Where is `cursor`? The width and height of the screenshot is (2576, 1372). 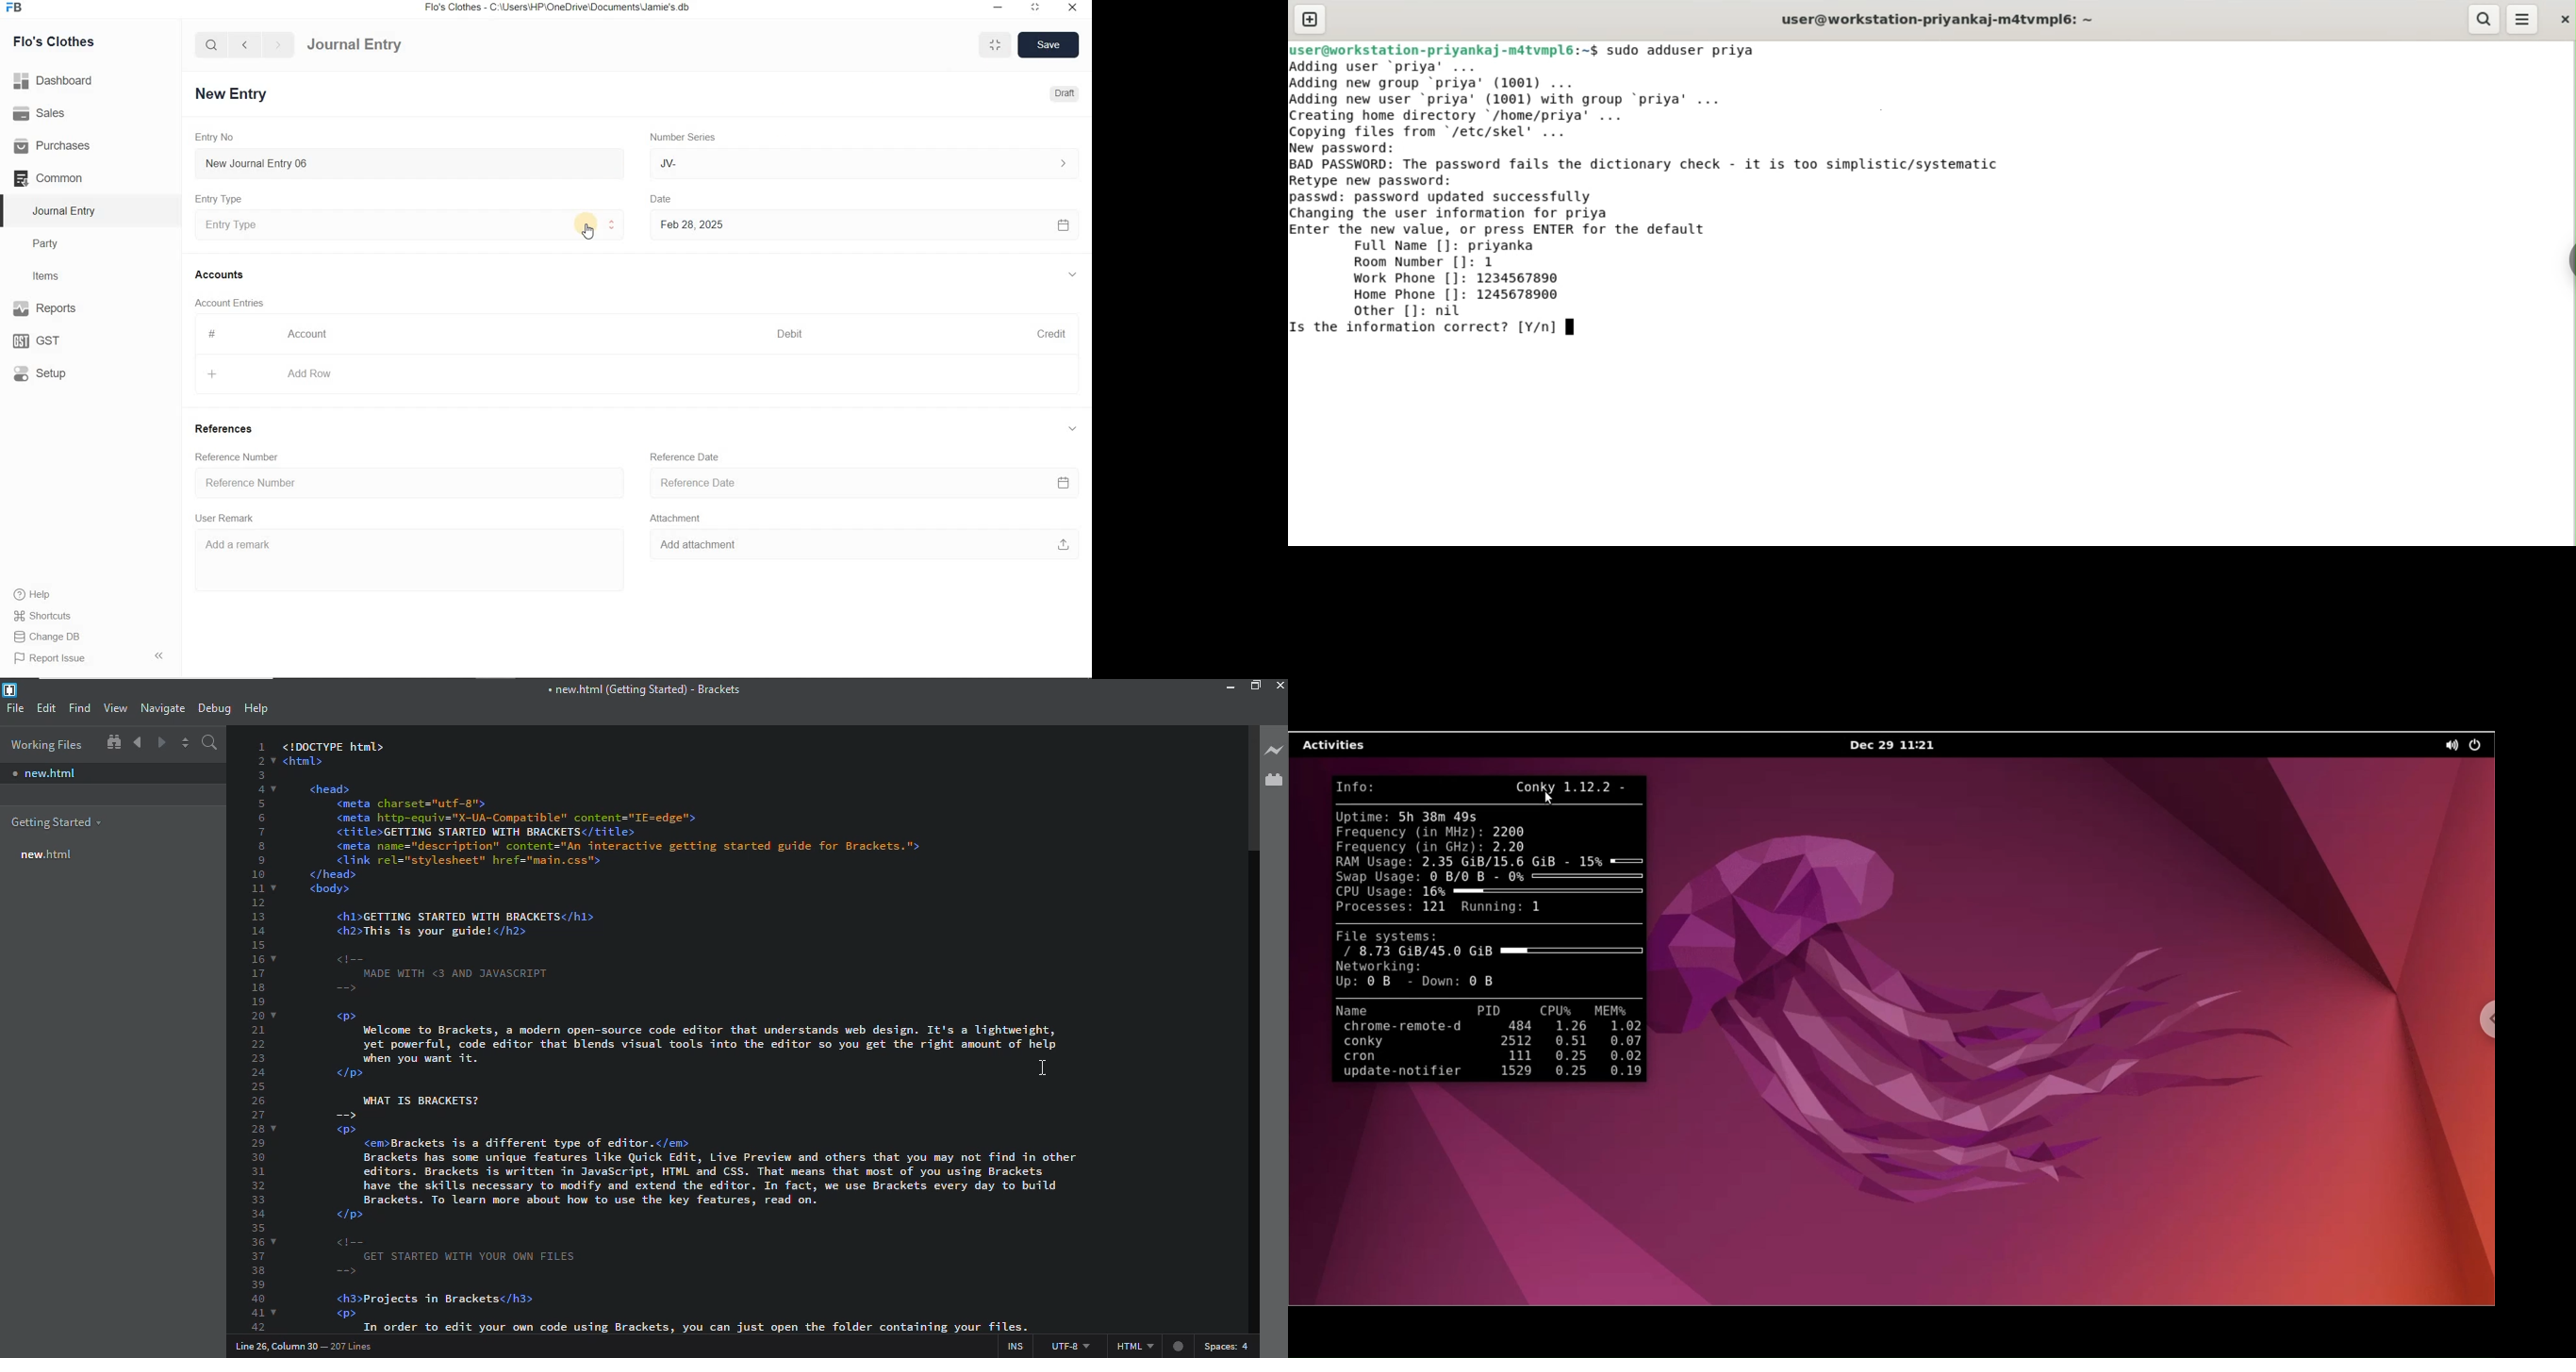 cursor is located at coordinates (590, 233).